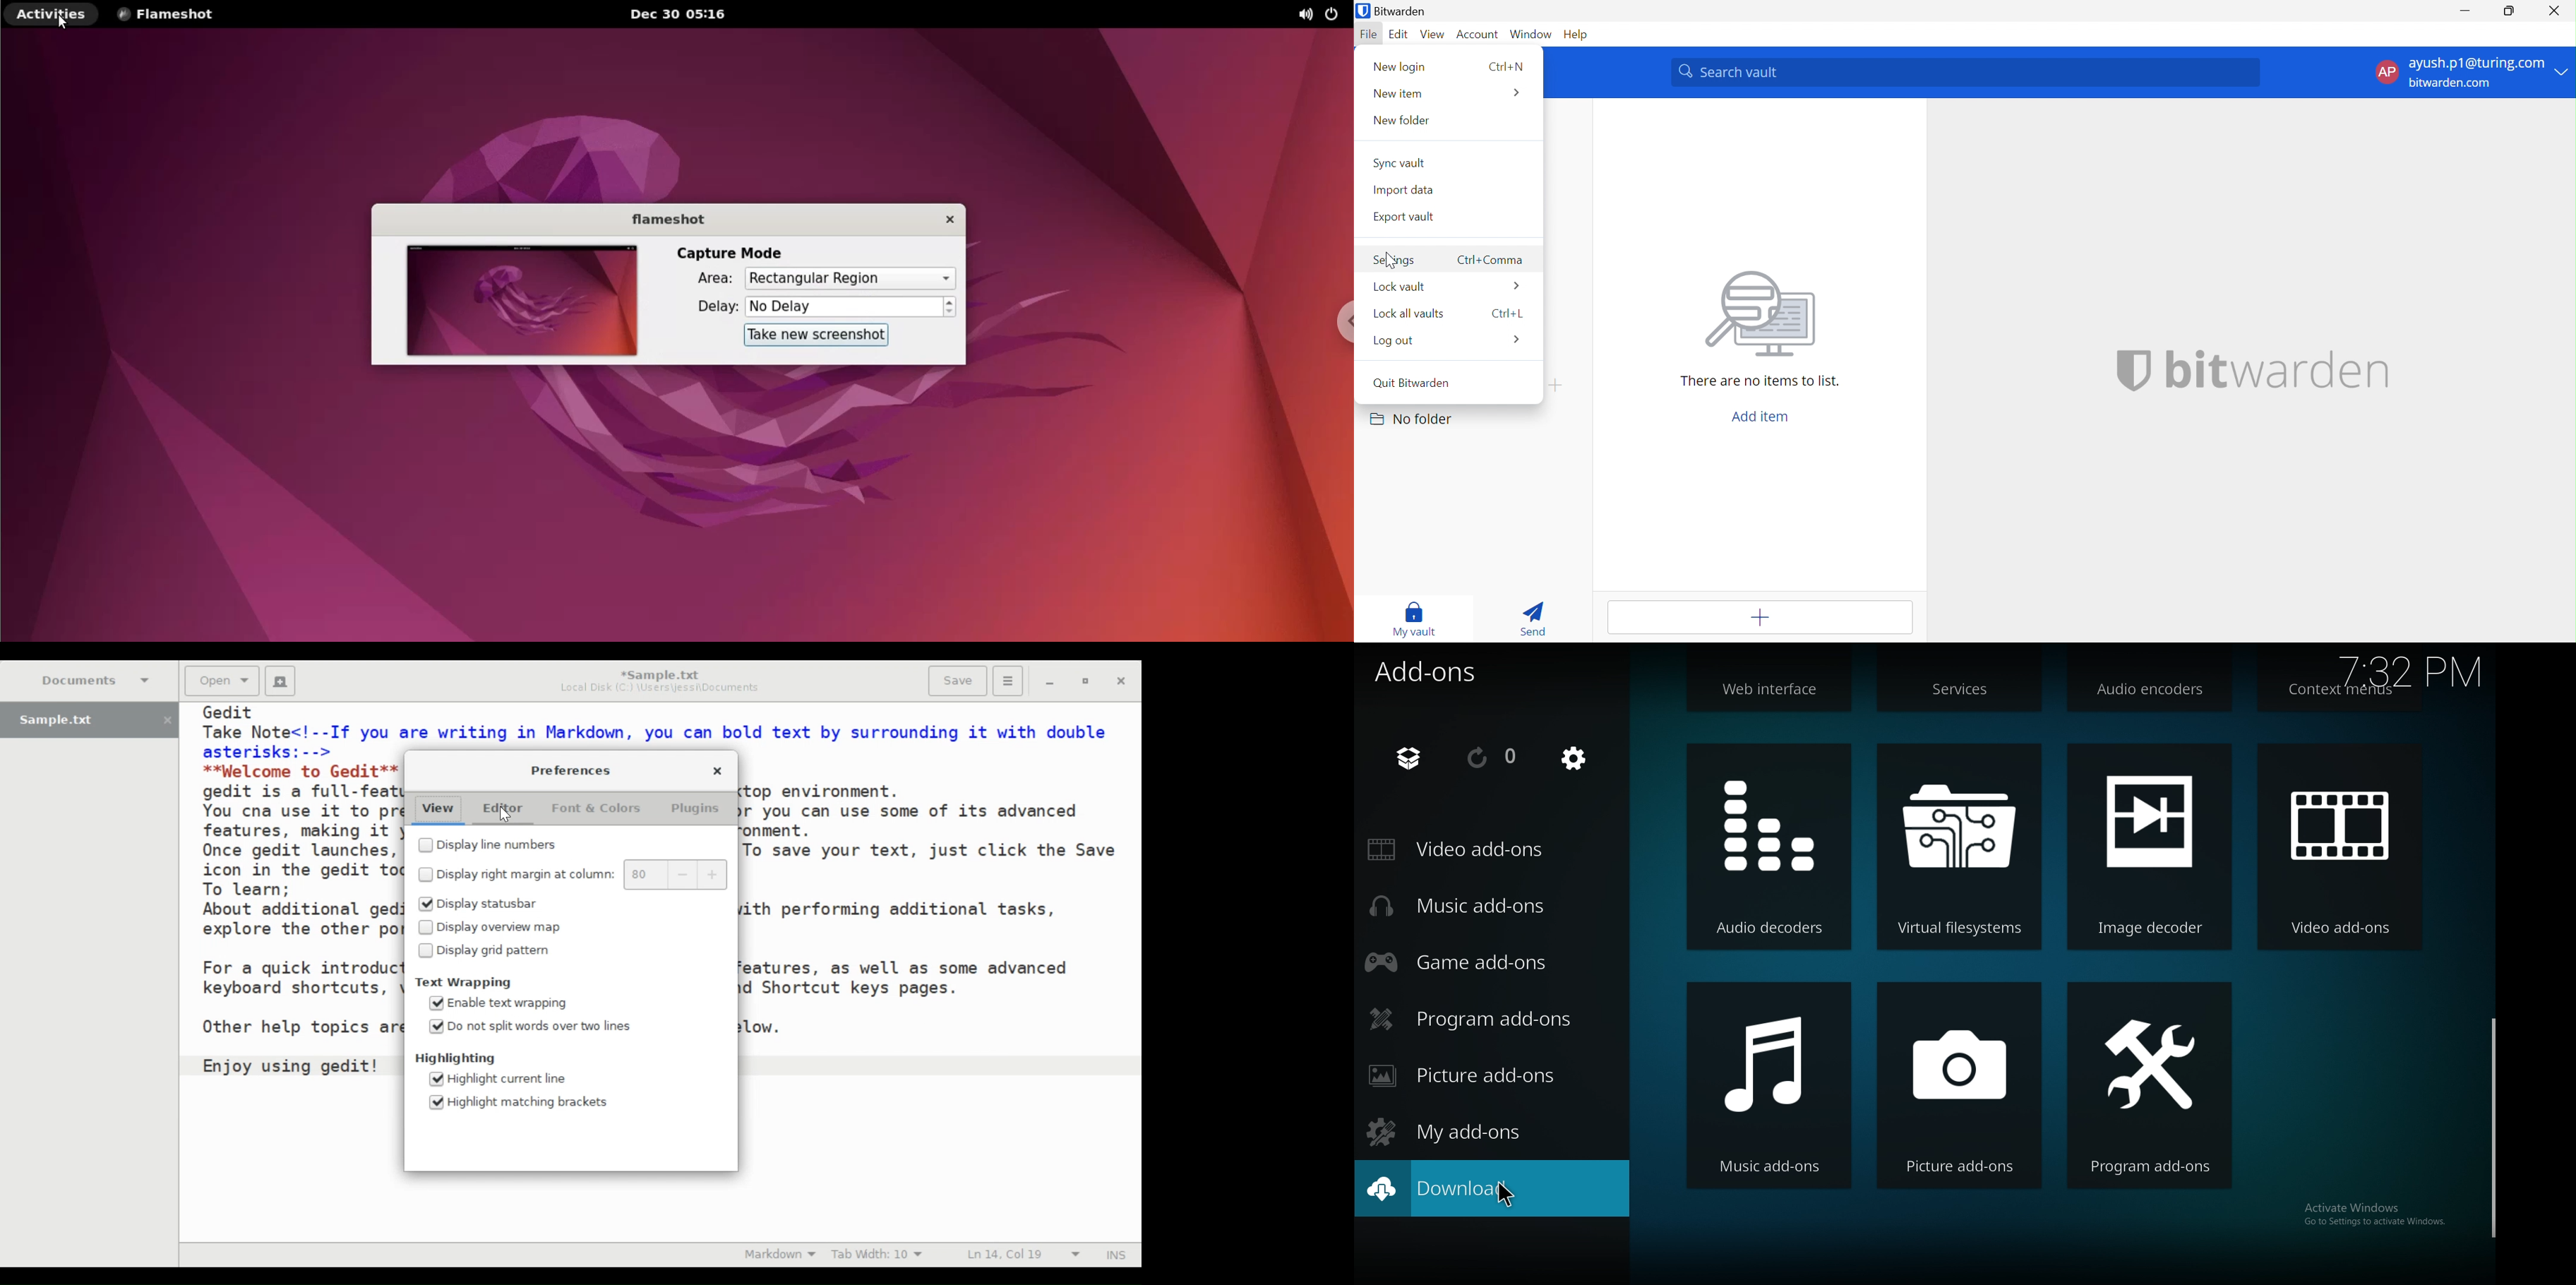  What do you see at coordinates (1506, 1196) in the screenshot?
I see `cursor` at bounding box center [1506, 1196].